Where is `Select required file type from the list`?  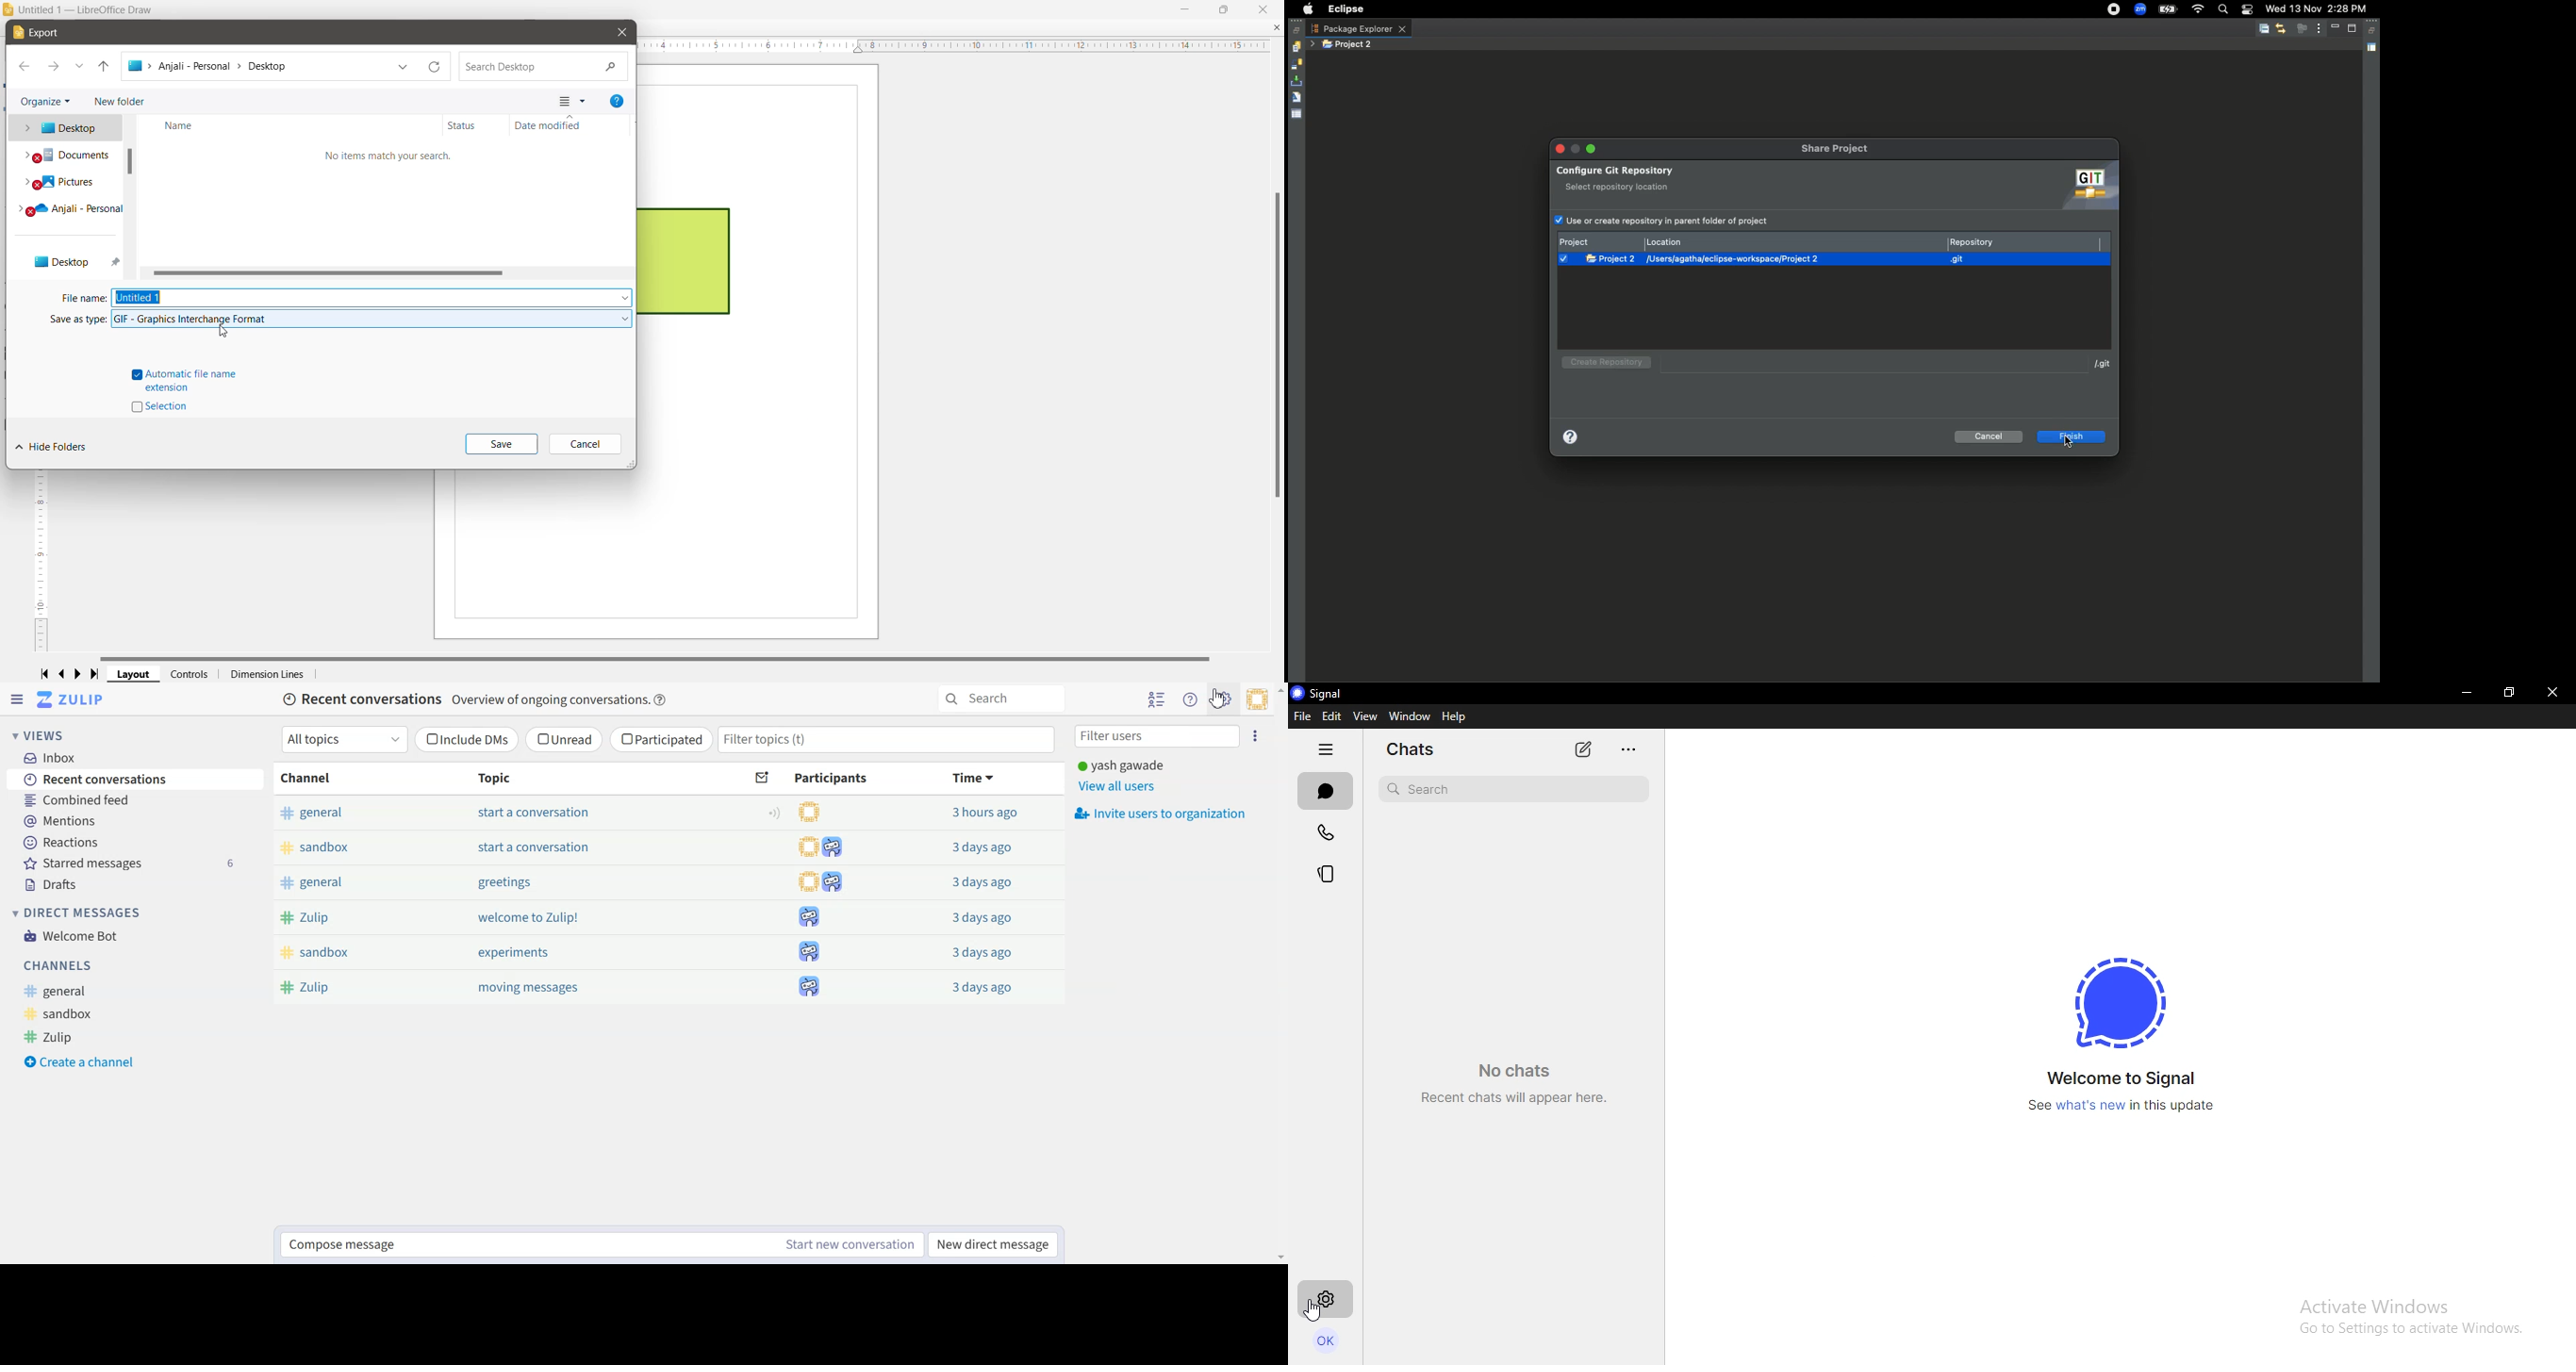
Select required file type from the list is located at coordinates (372, 318).